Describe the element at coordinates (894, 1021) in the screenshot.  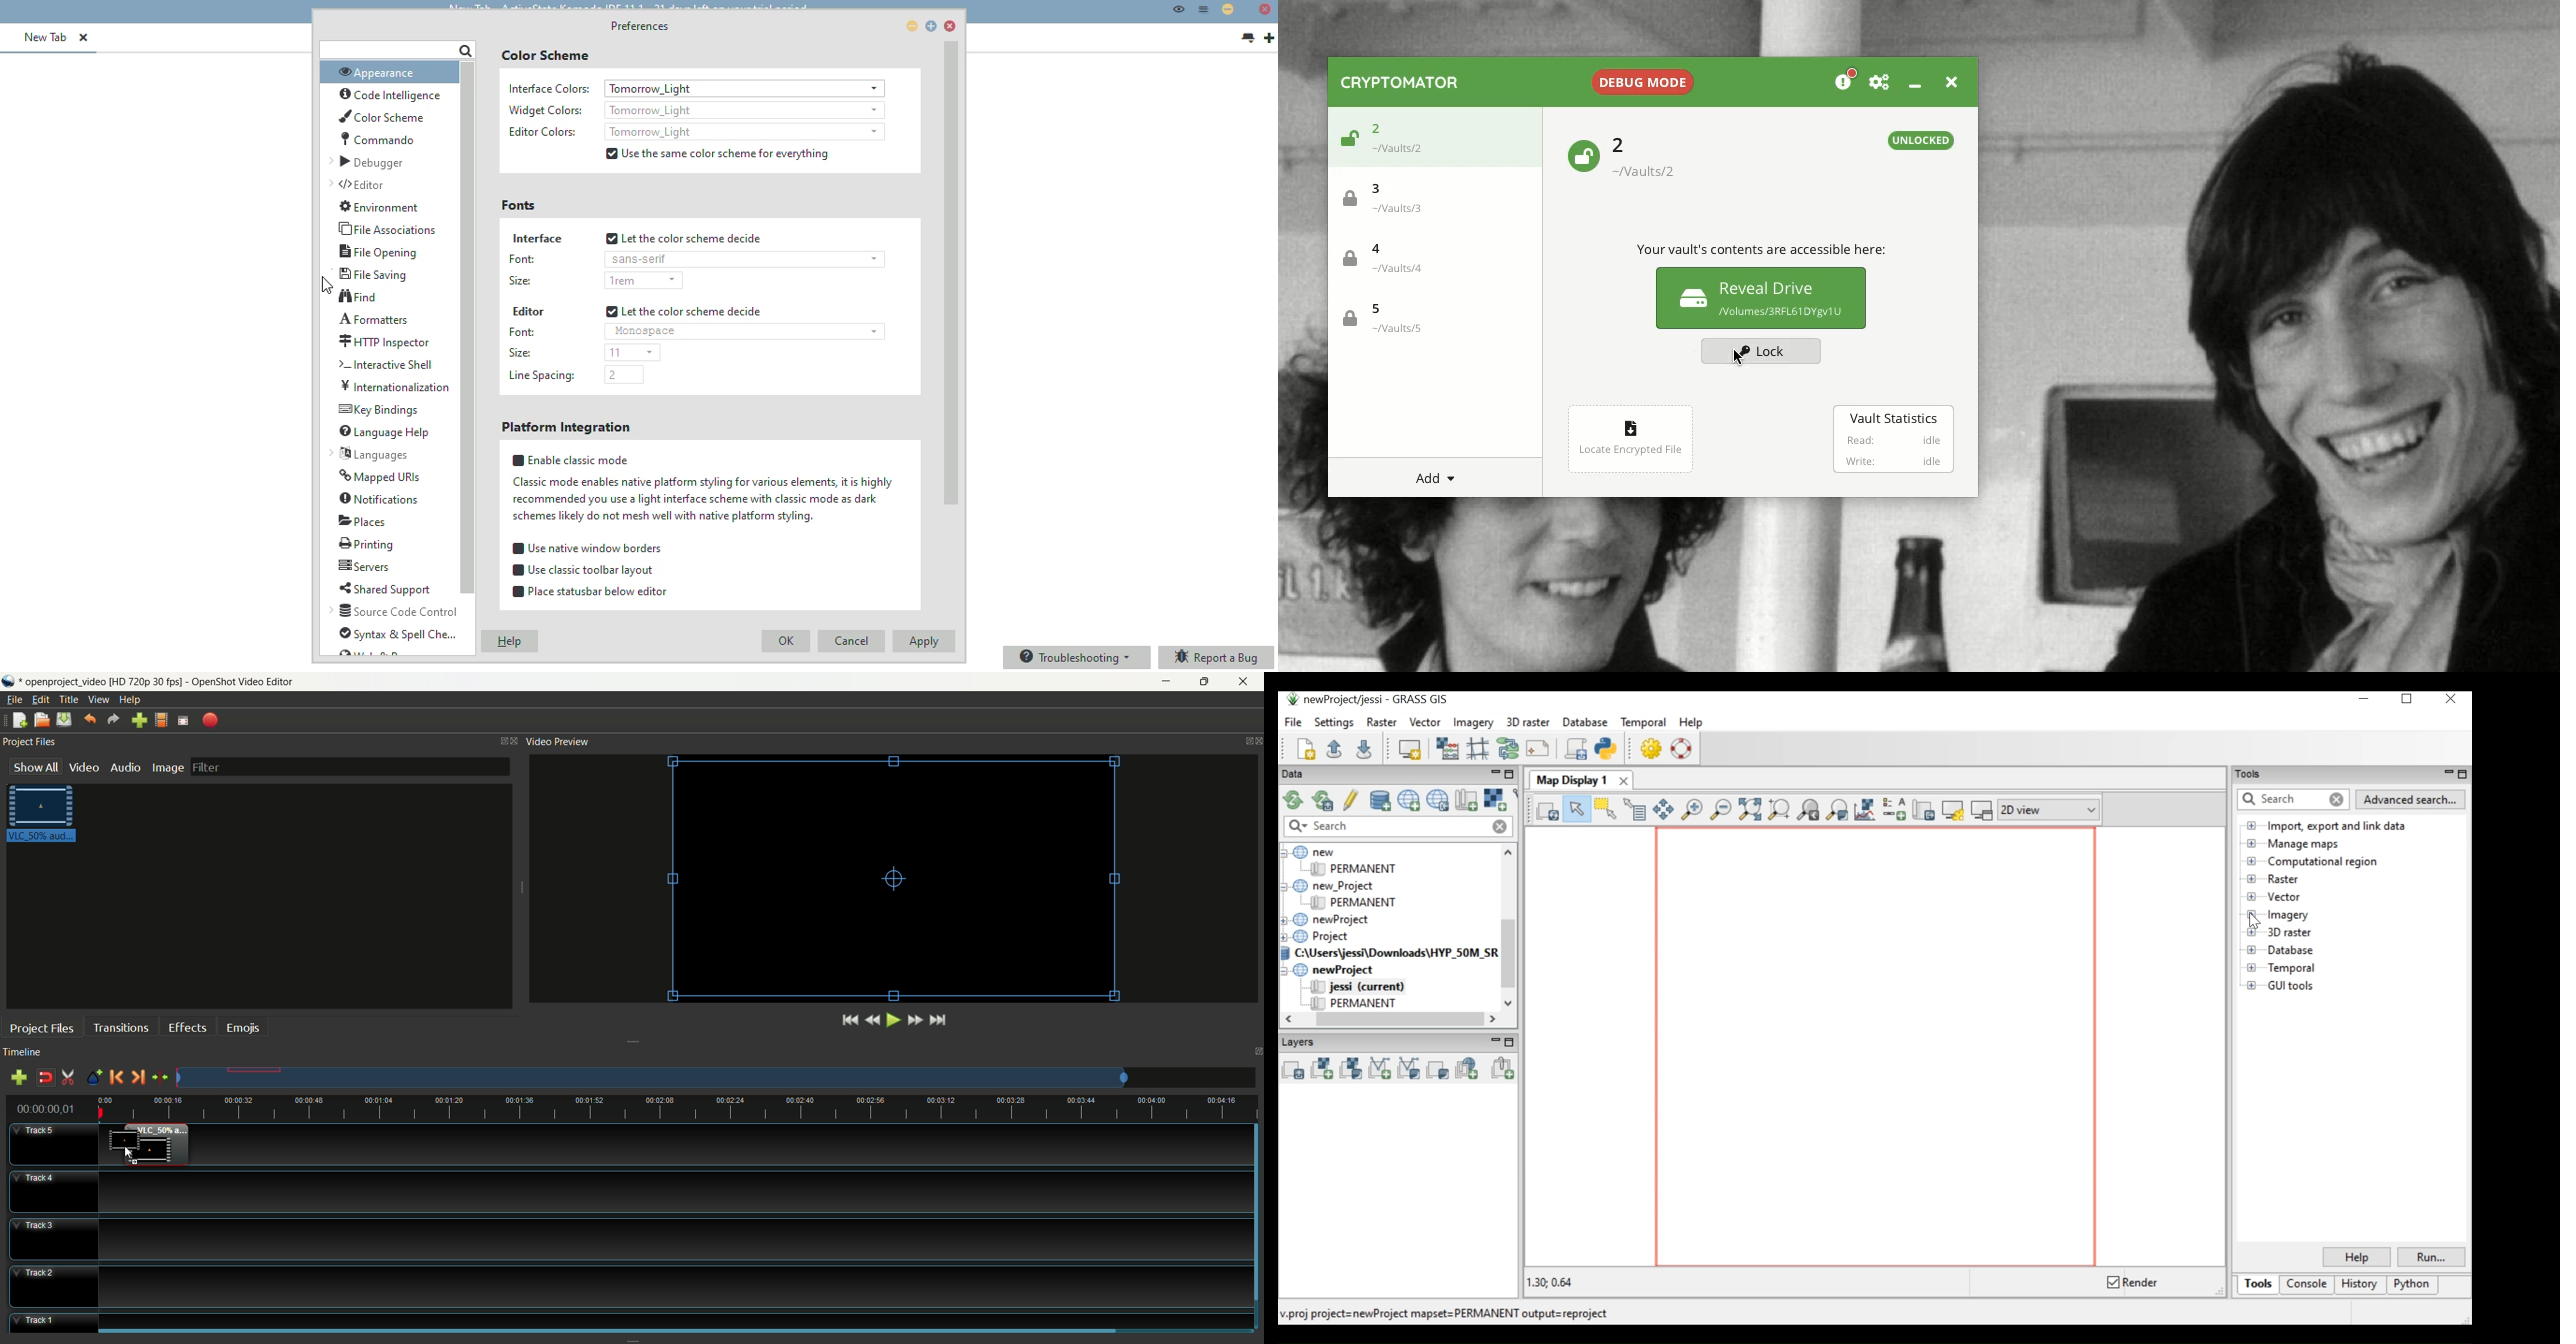
I see `play` at that location.